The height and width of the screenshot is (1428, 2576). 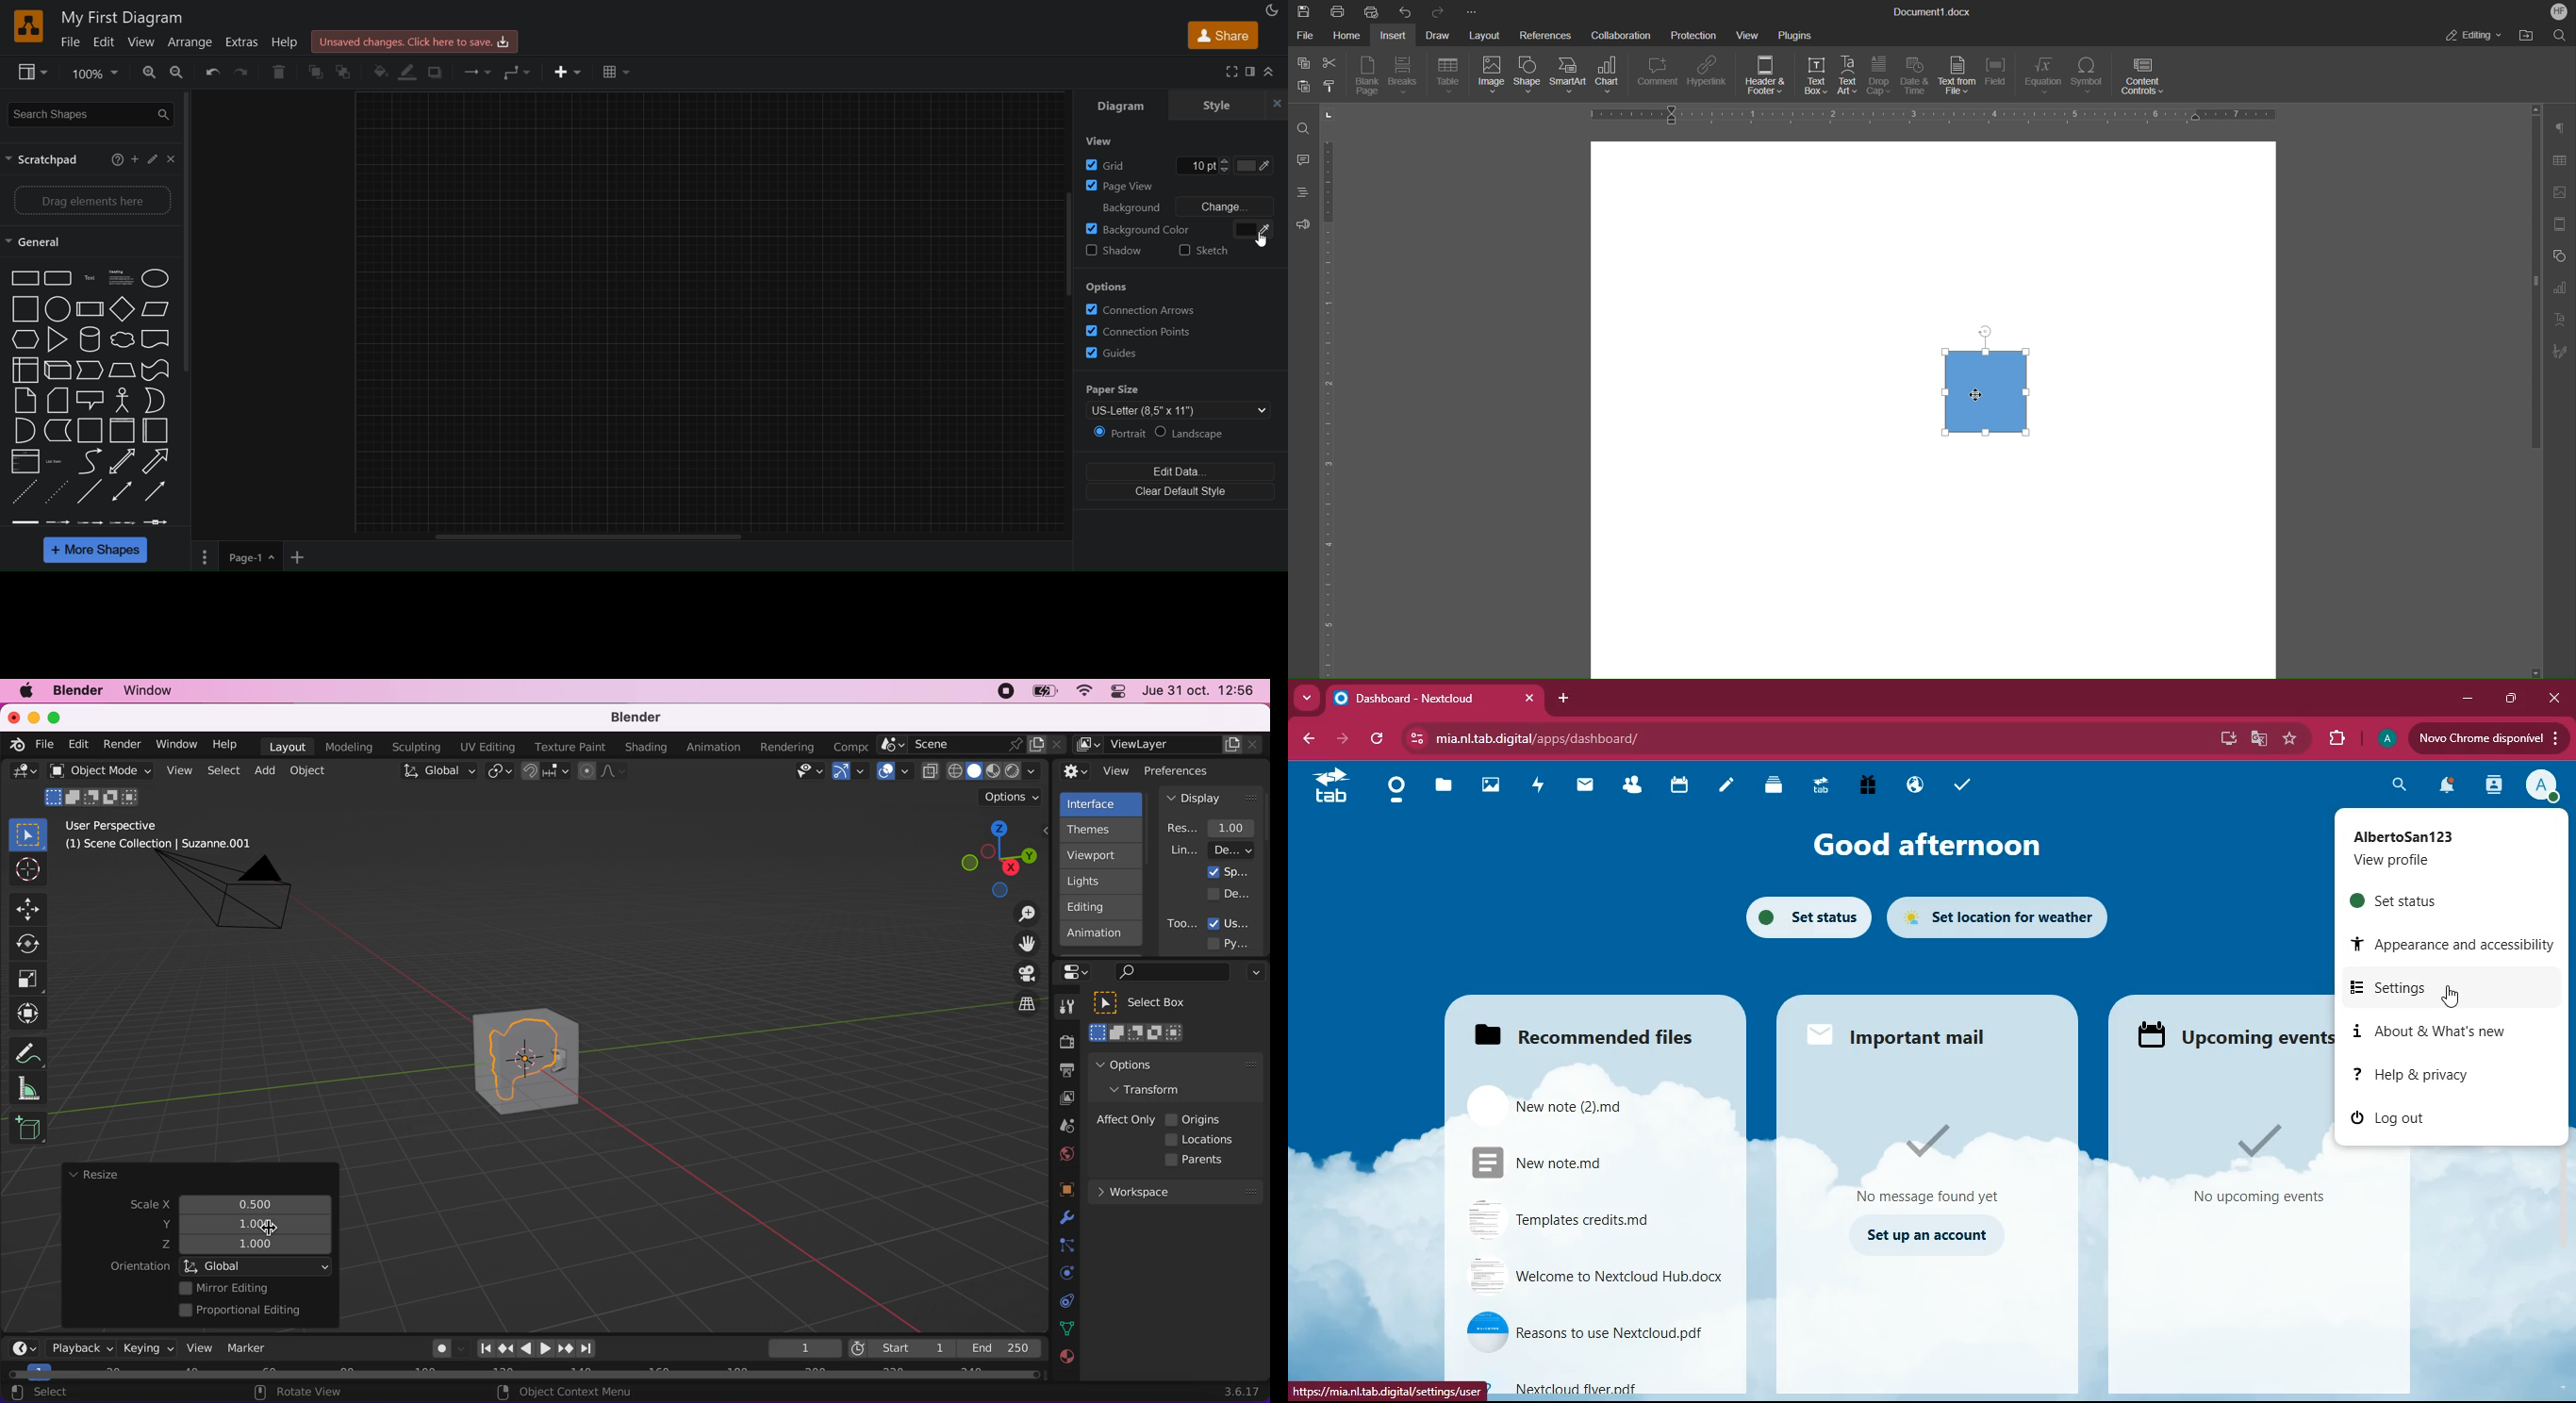 What do you see at coordinates (1307, 739) in the screenshot?
I see `back` at bounding box center [1307, 739].